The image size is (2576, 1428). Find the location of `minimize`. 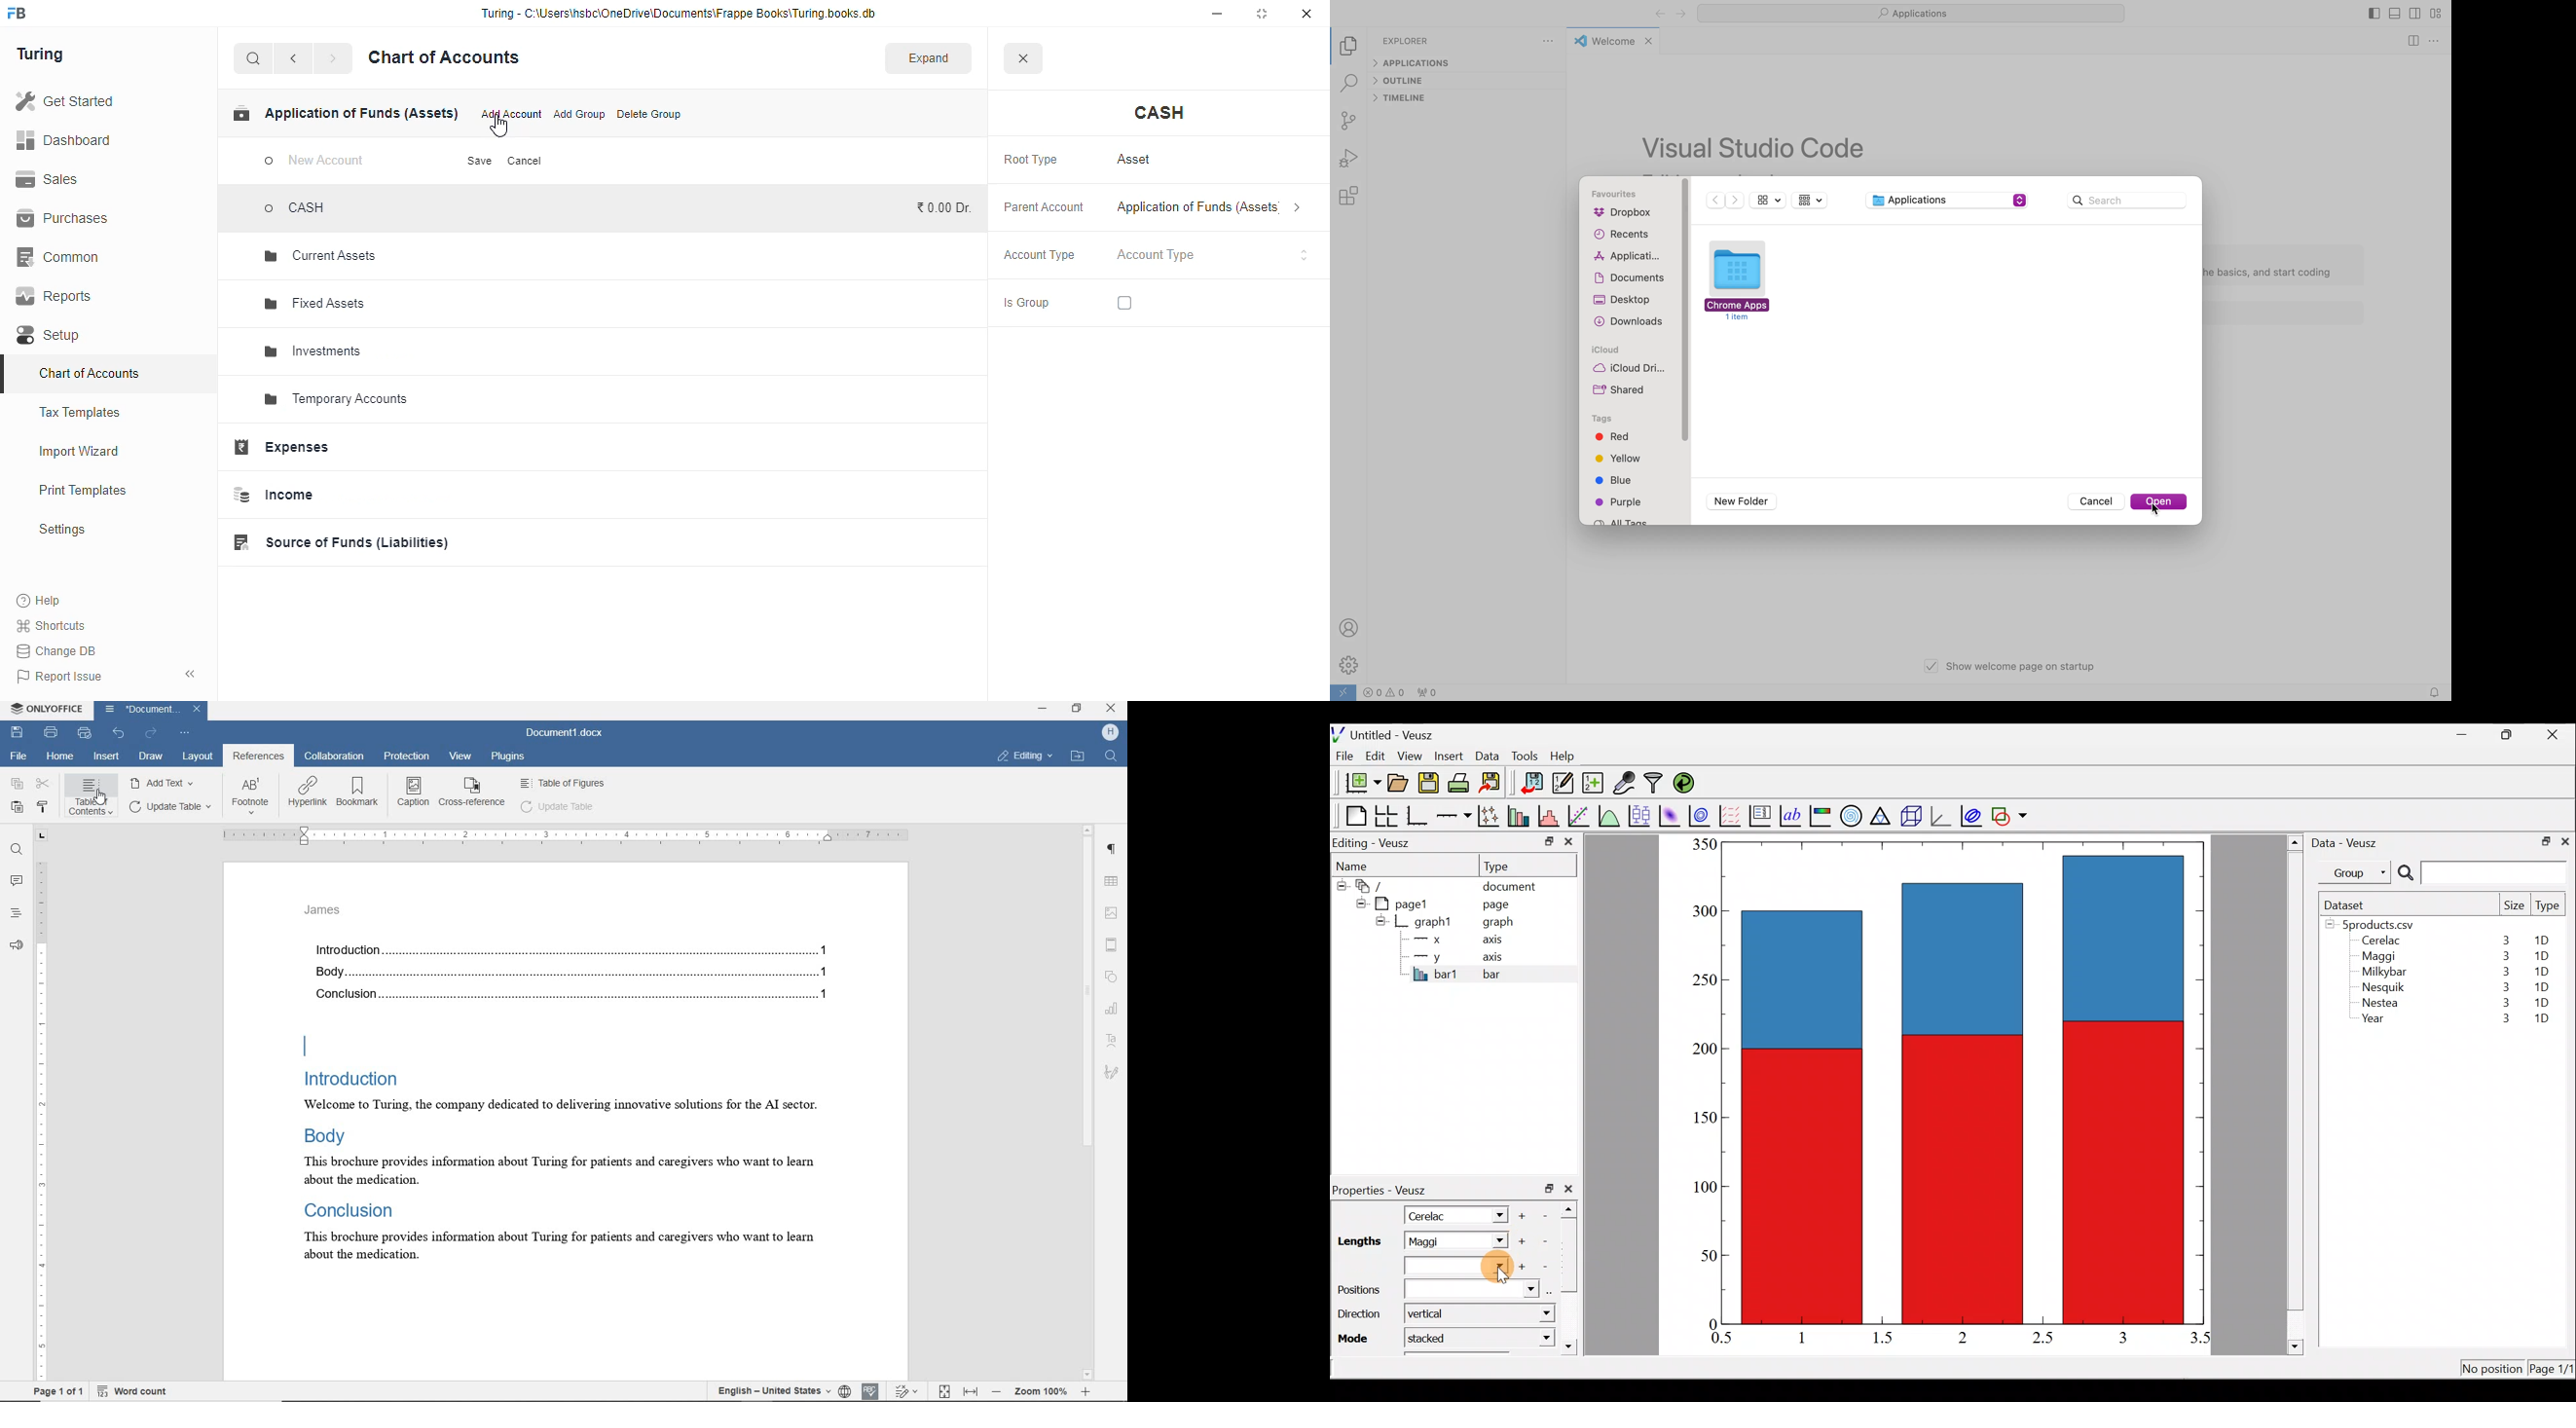

minimize is located at coordinates (1045, 710).